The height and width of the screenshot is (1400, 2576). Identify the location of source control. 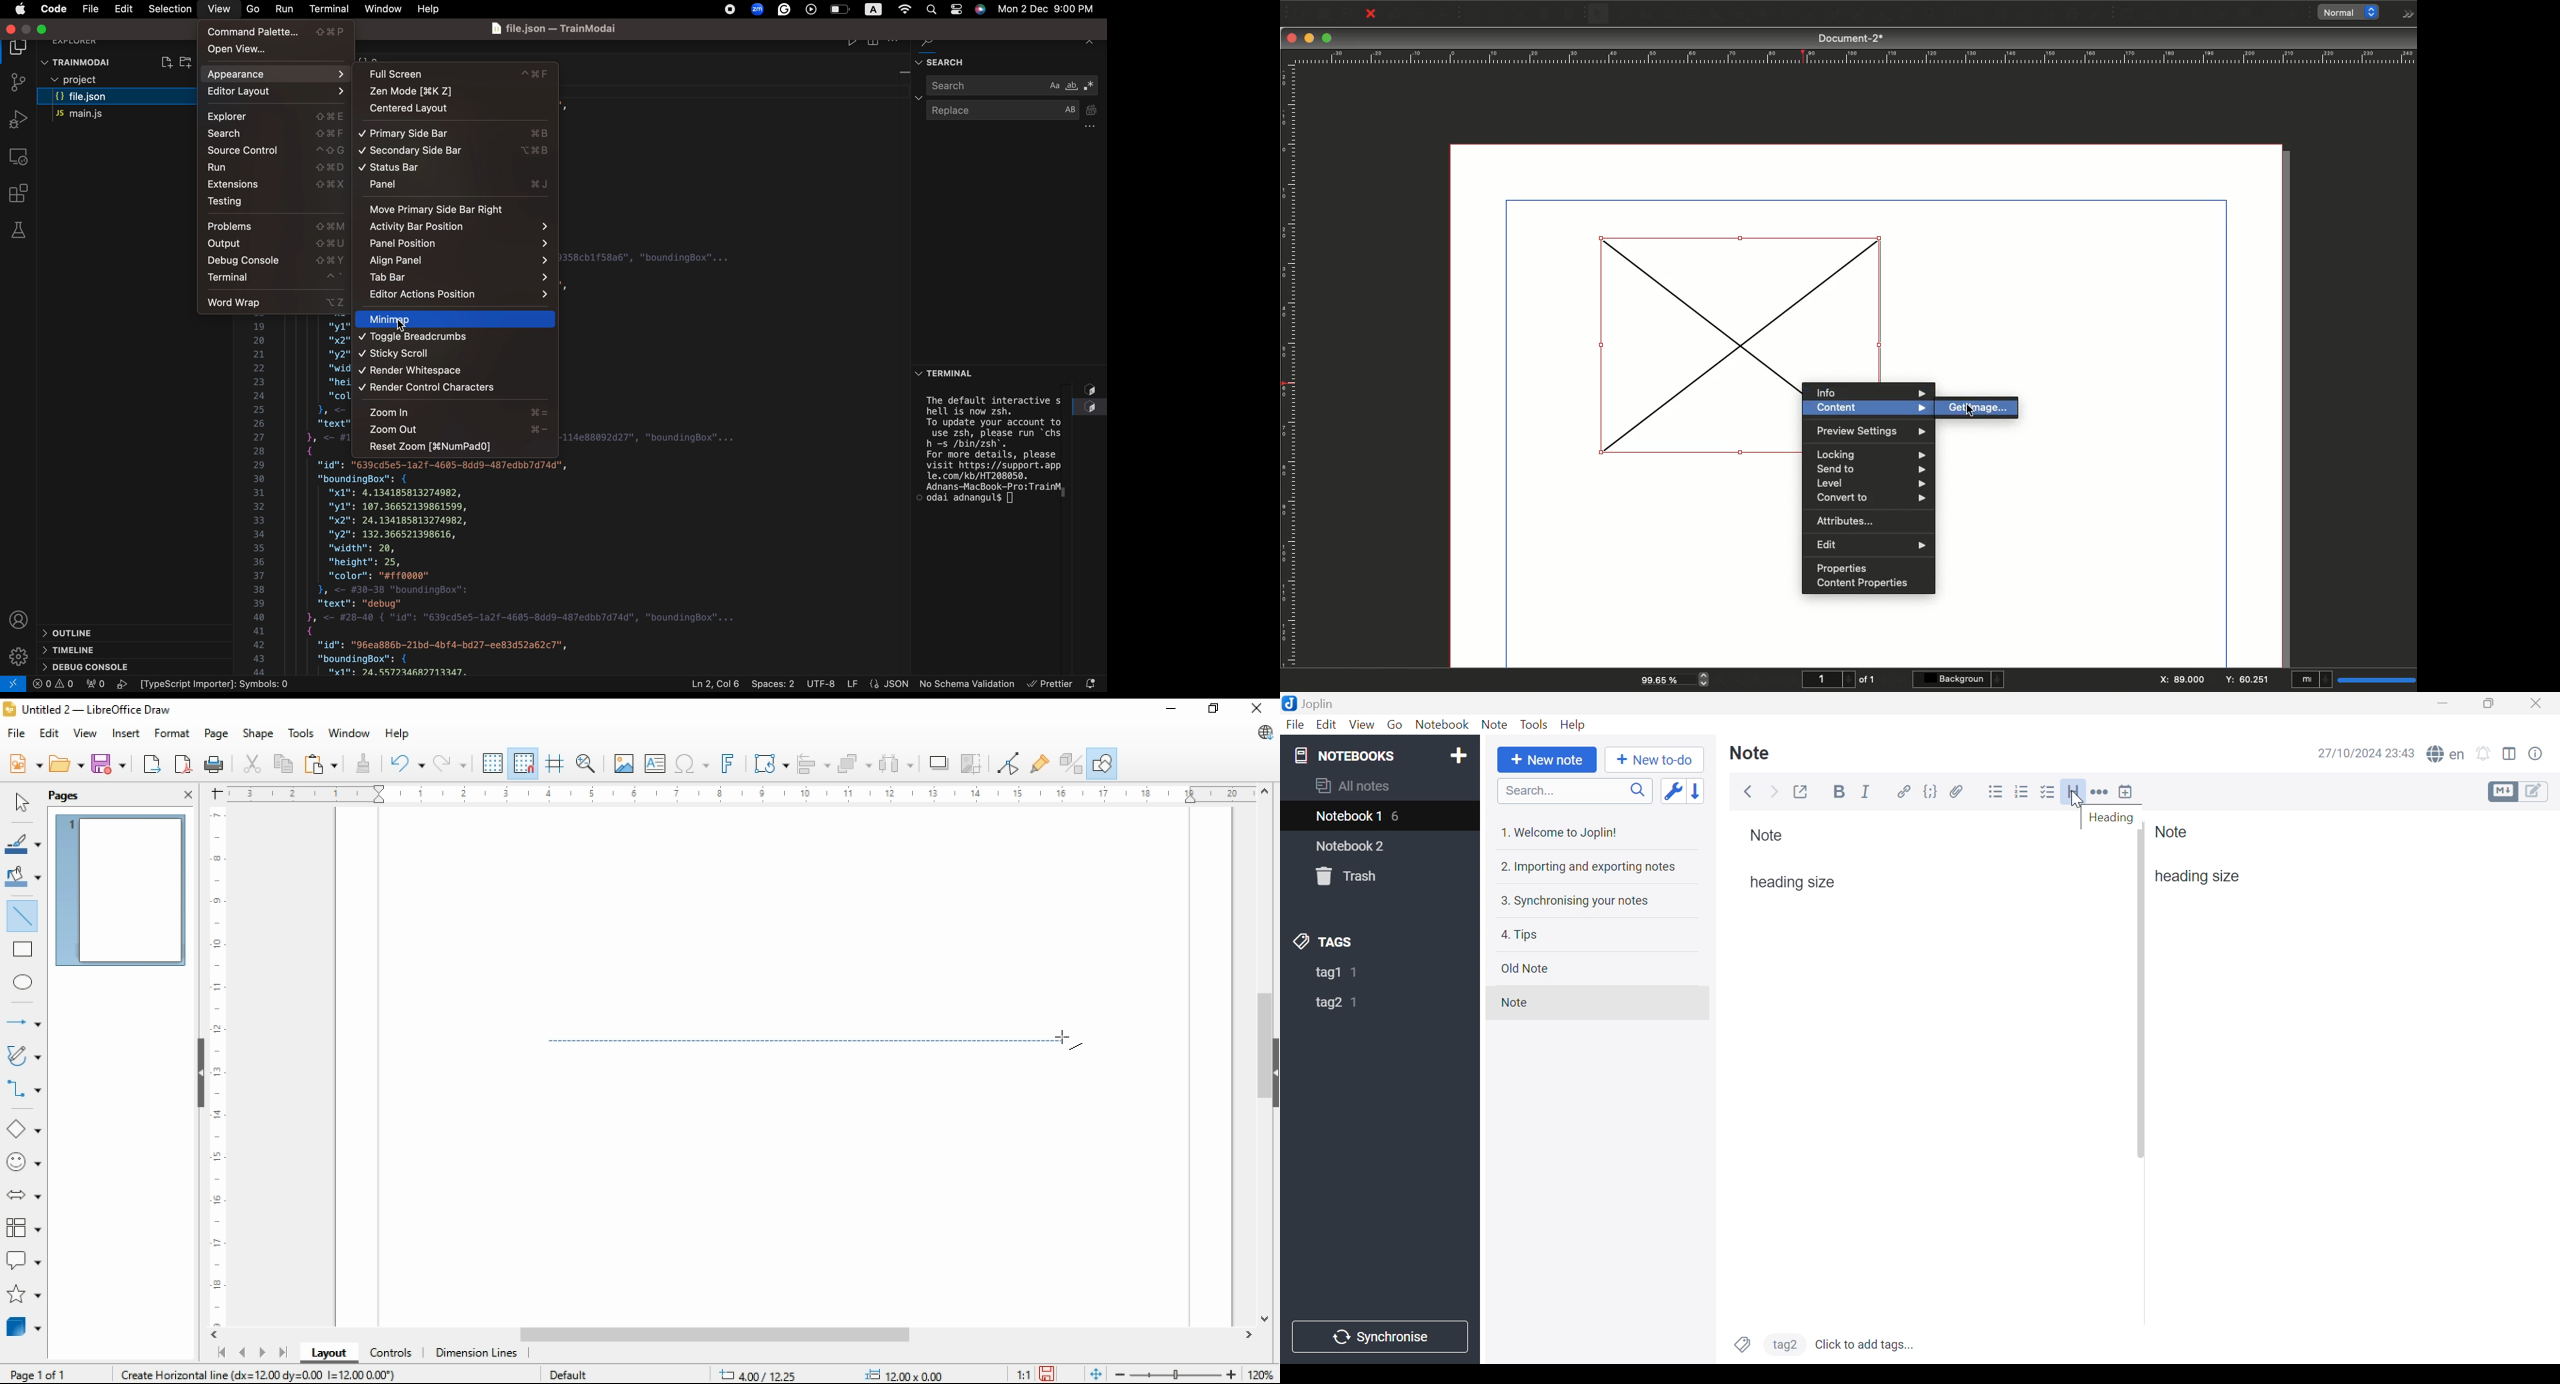
(278, 150).